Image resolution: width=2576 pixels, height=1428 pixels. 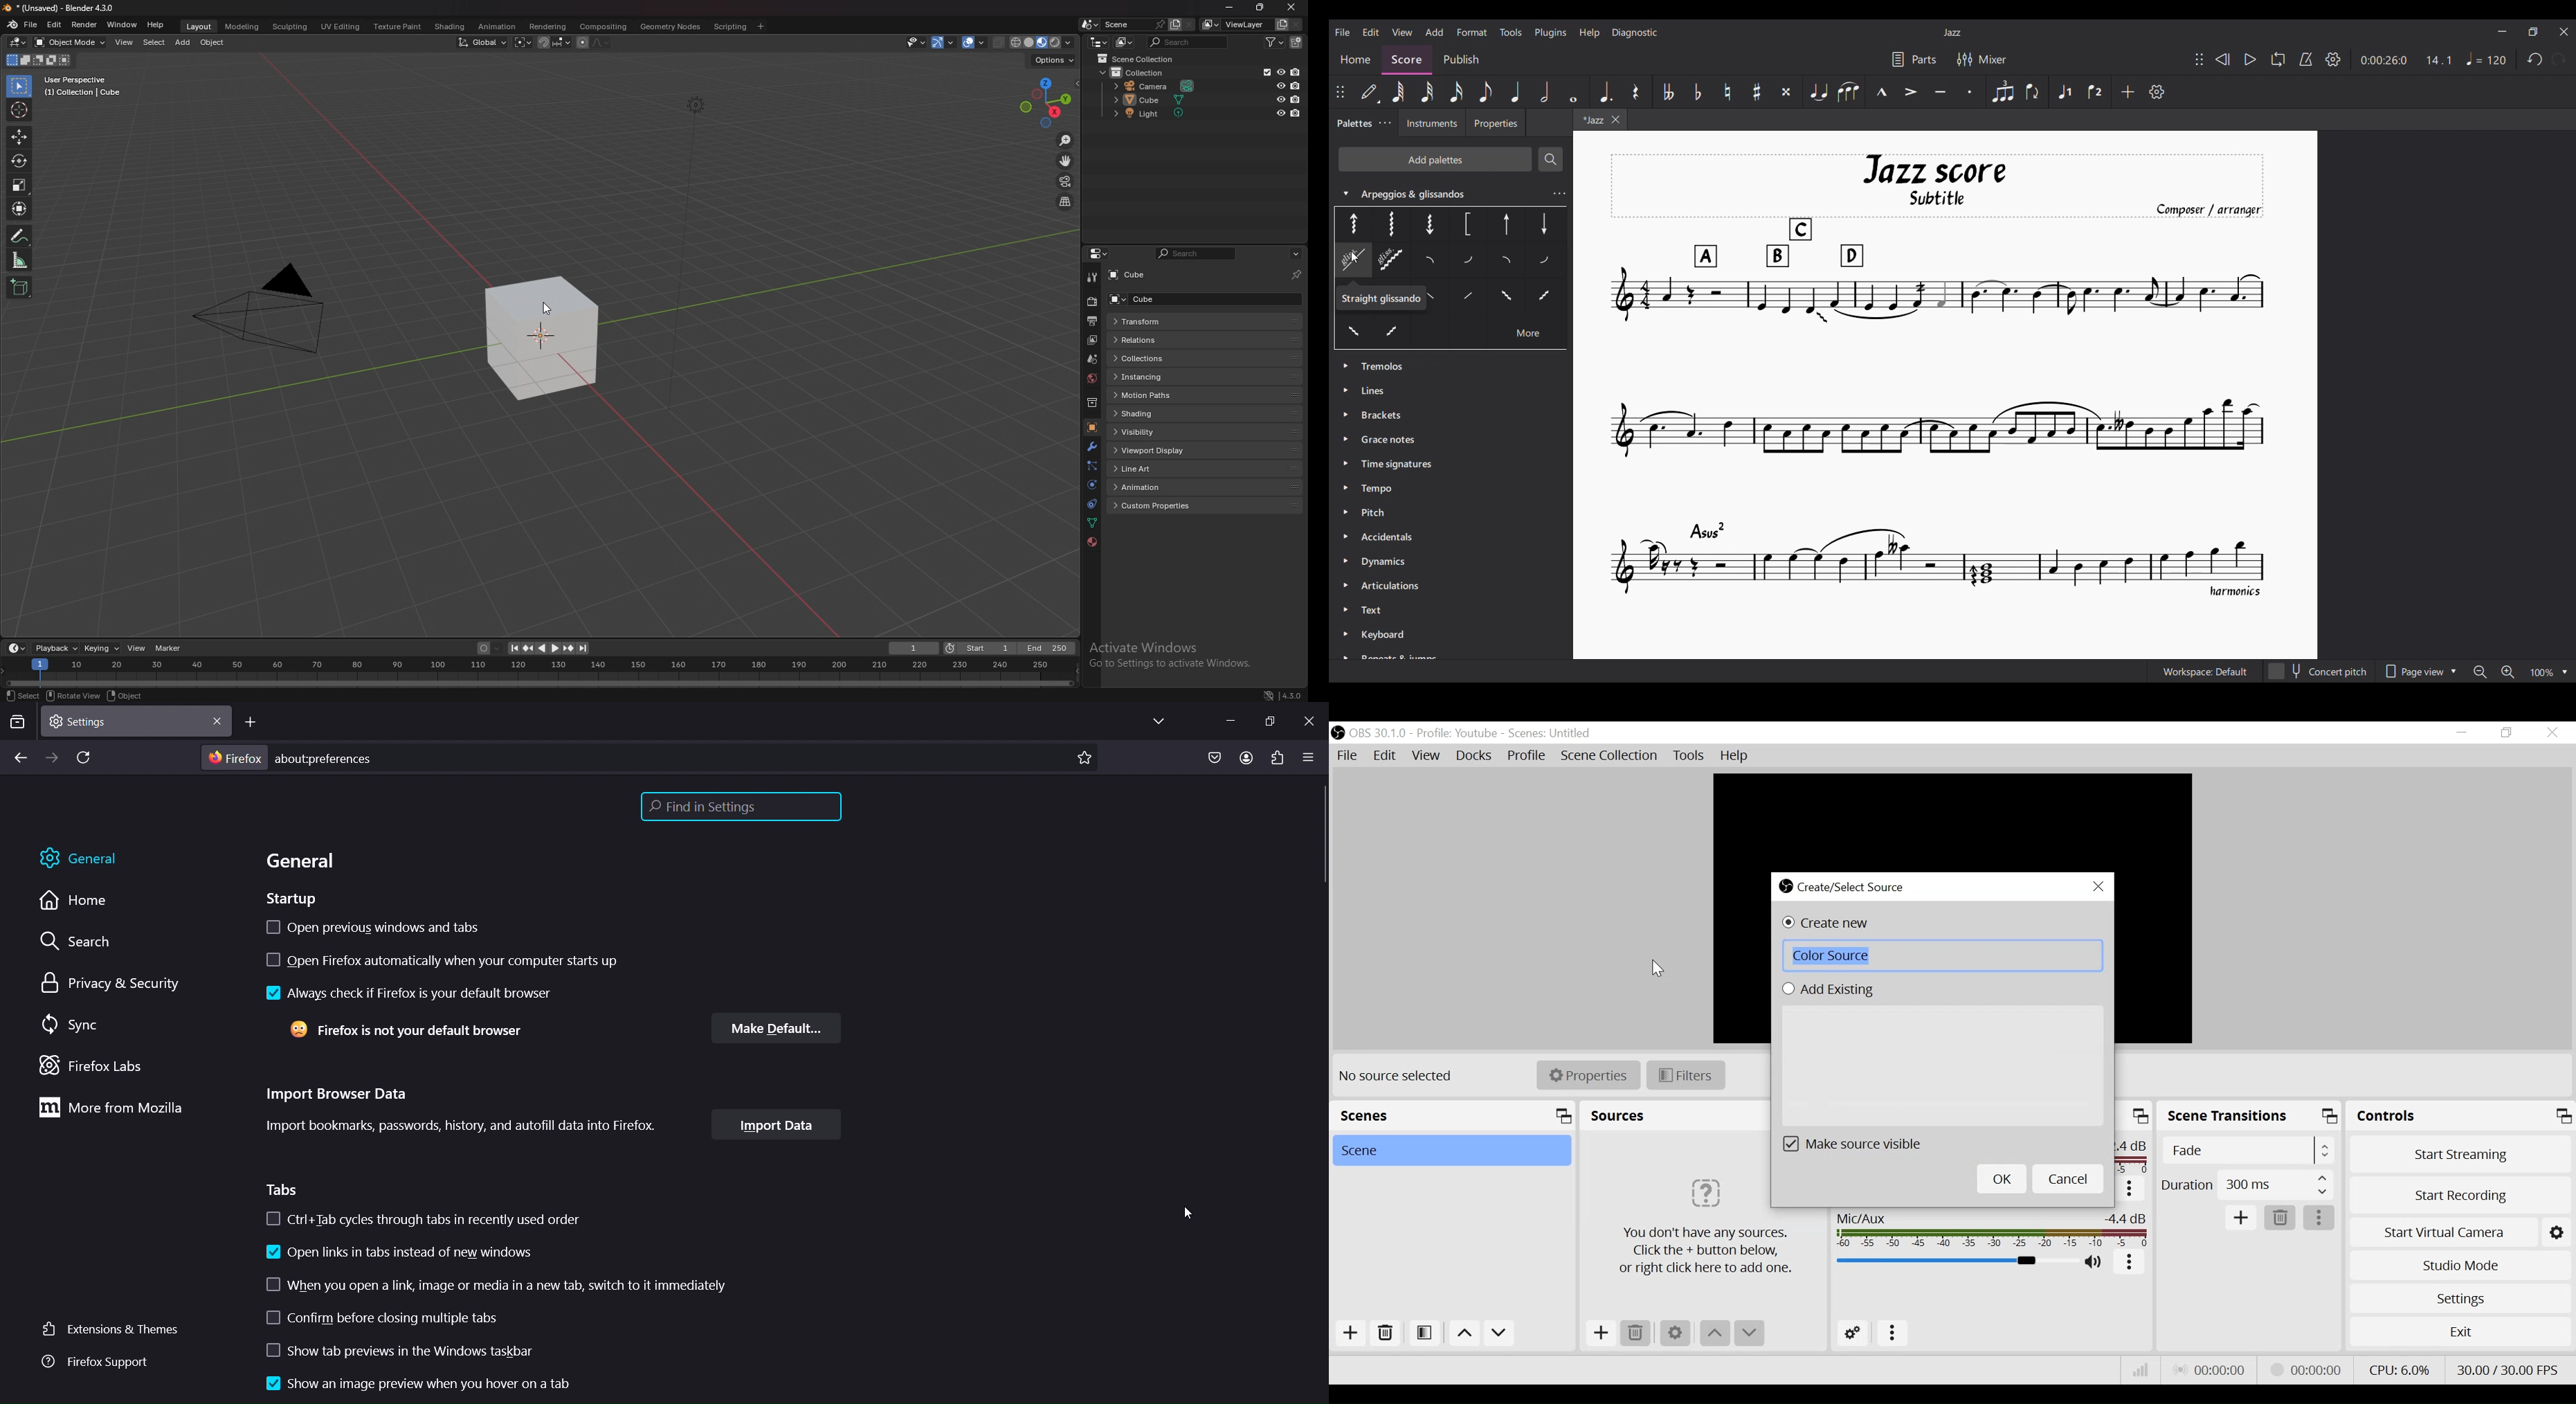 What do you see at coordinates (1188, 25) in the screenshot?
I see `delete scene` at bounding box center [1188, 25].